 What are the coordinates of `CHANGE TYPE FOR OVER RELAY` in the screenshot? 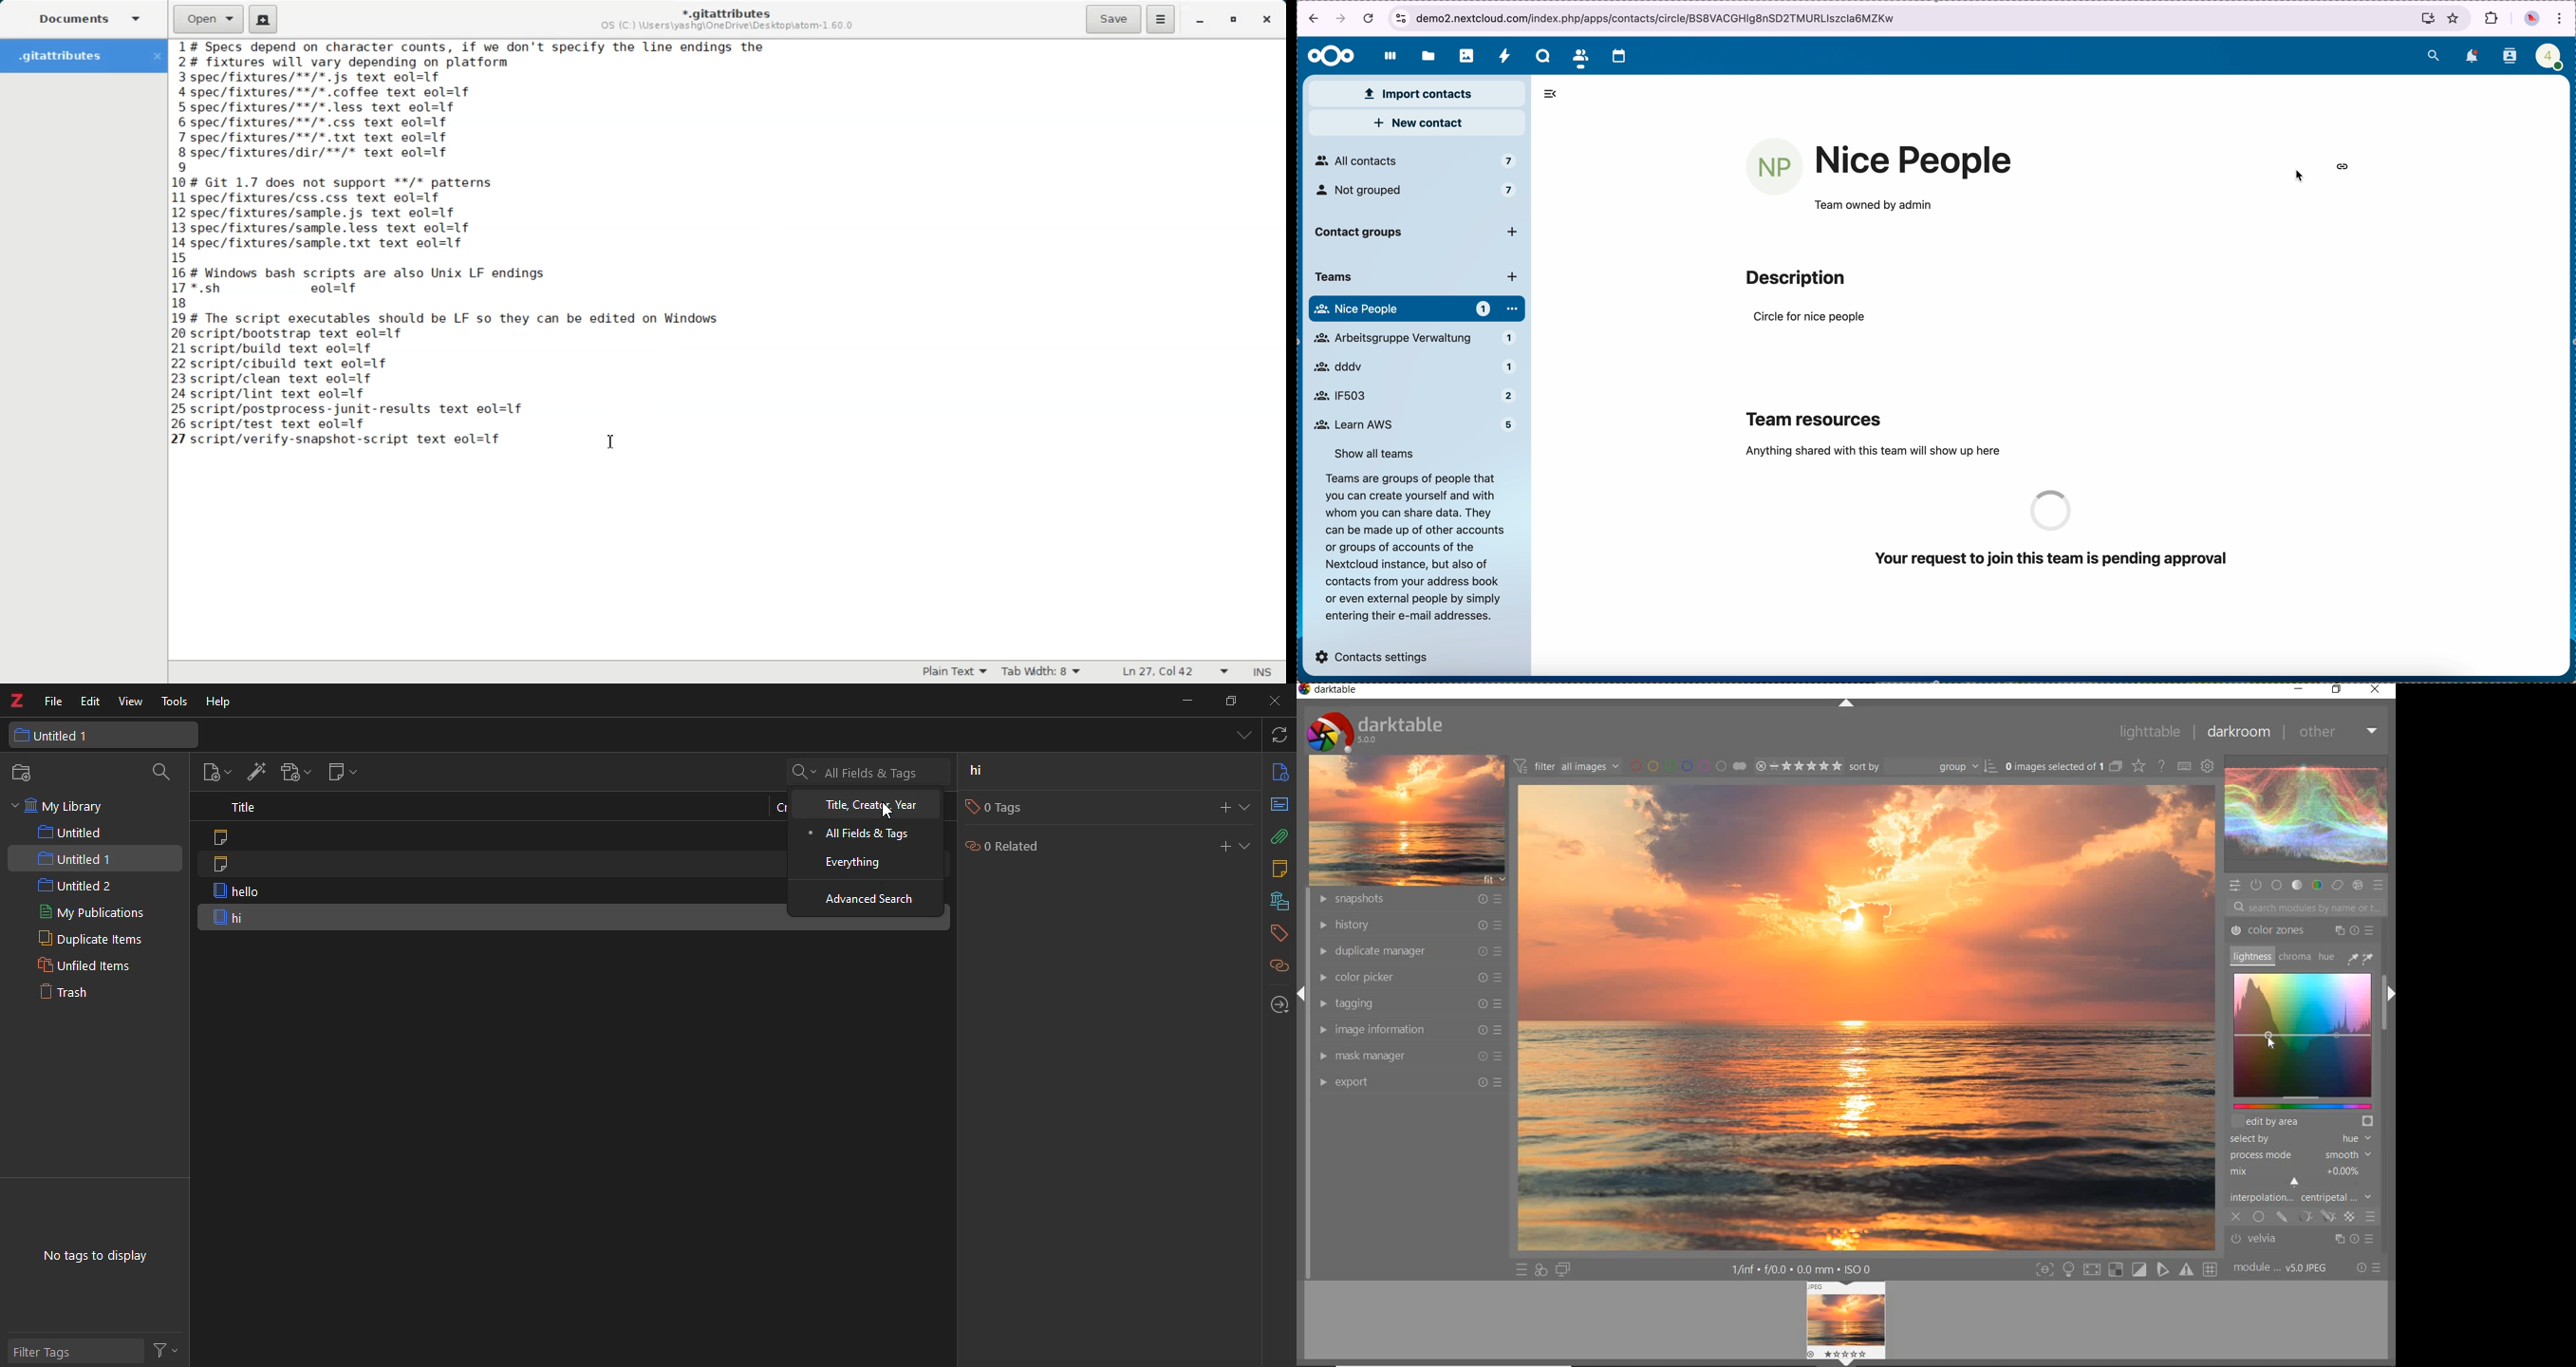 It's located at (2138, 765).